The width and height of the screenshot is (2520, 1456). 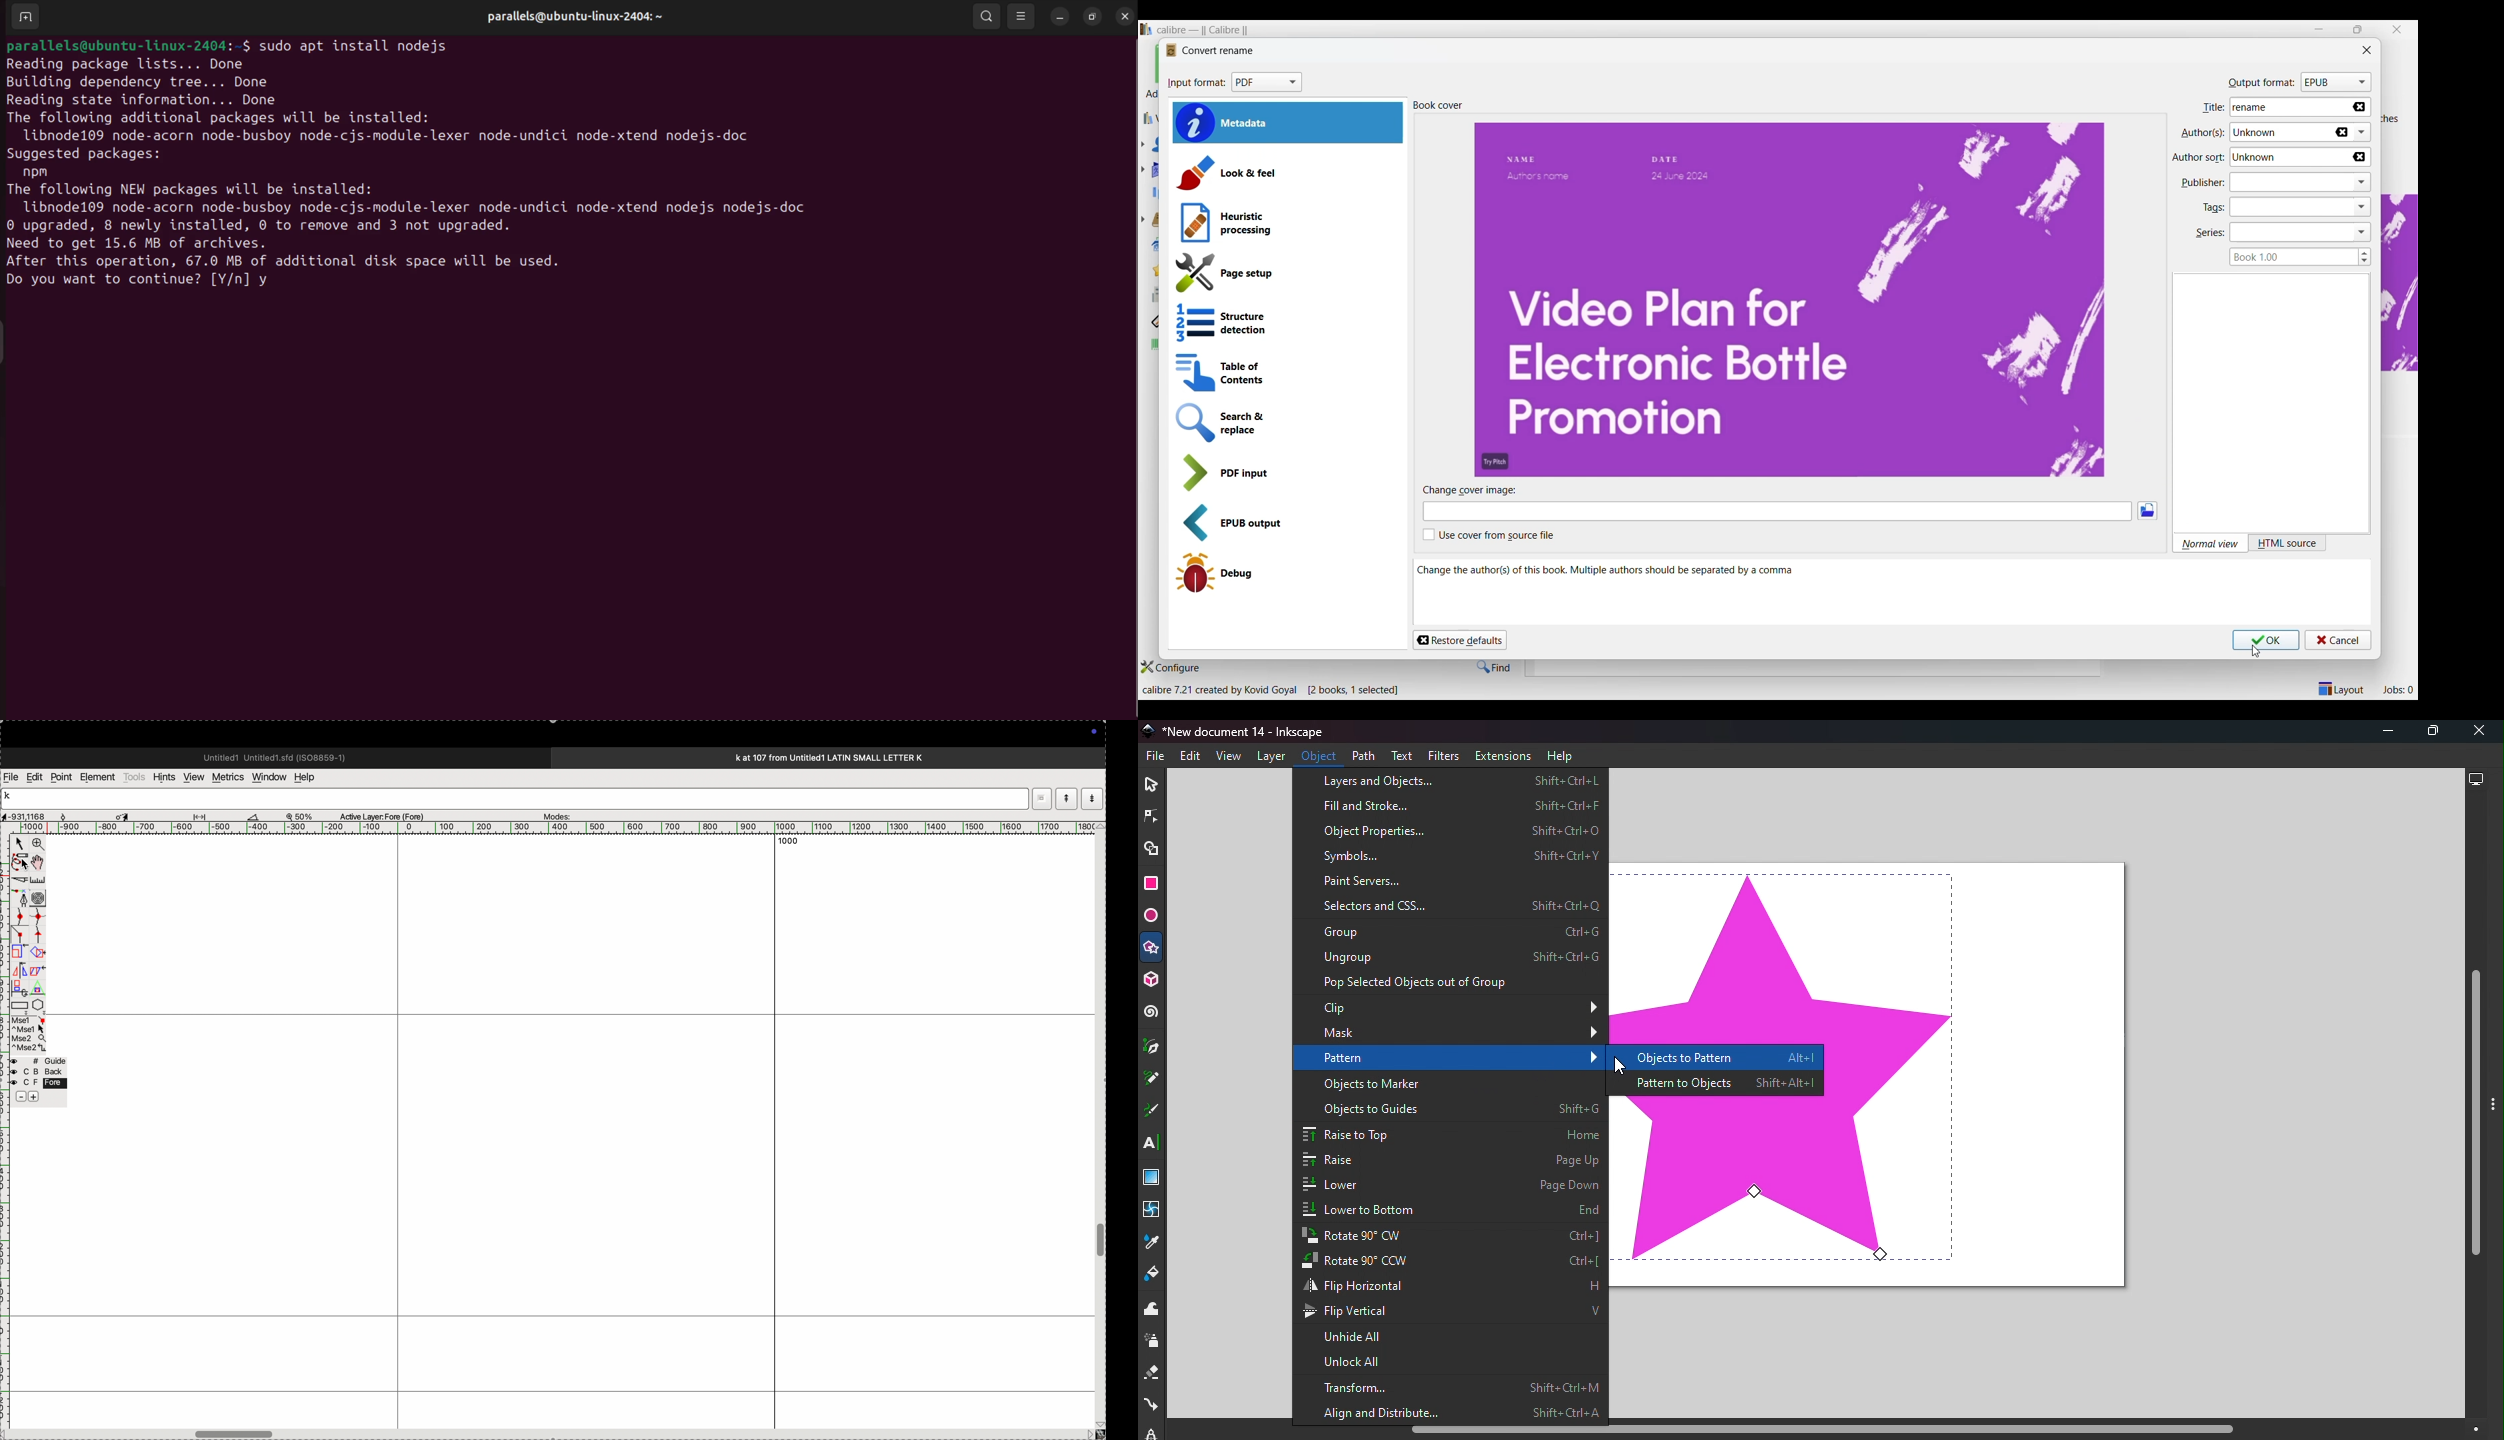 I want to click on toggle, so click(x=237, y=1432).